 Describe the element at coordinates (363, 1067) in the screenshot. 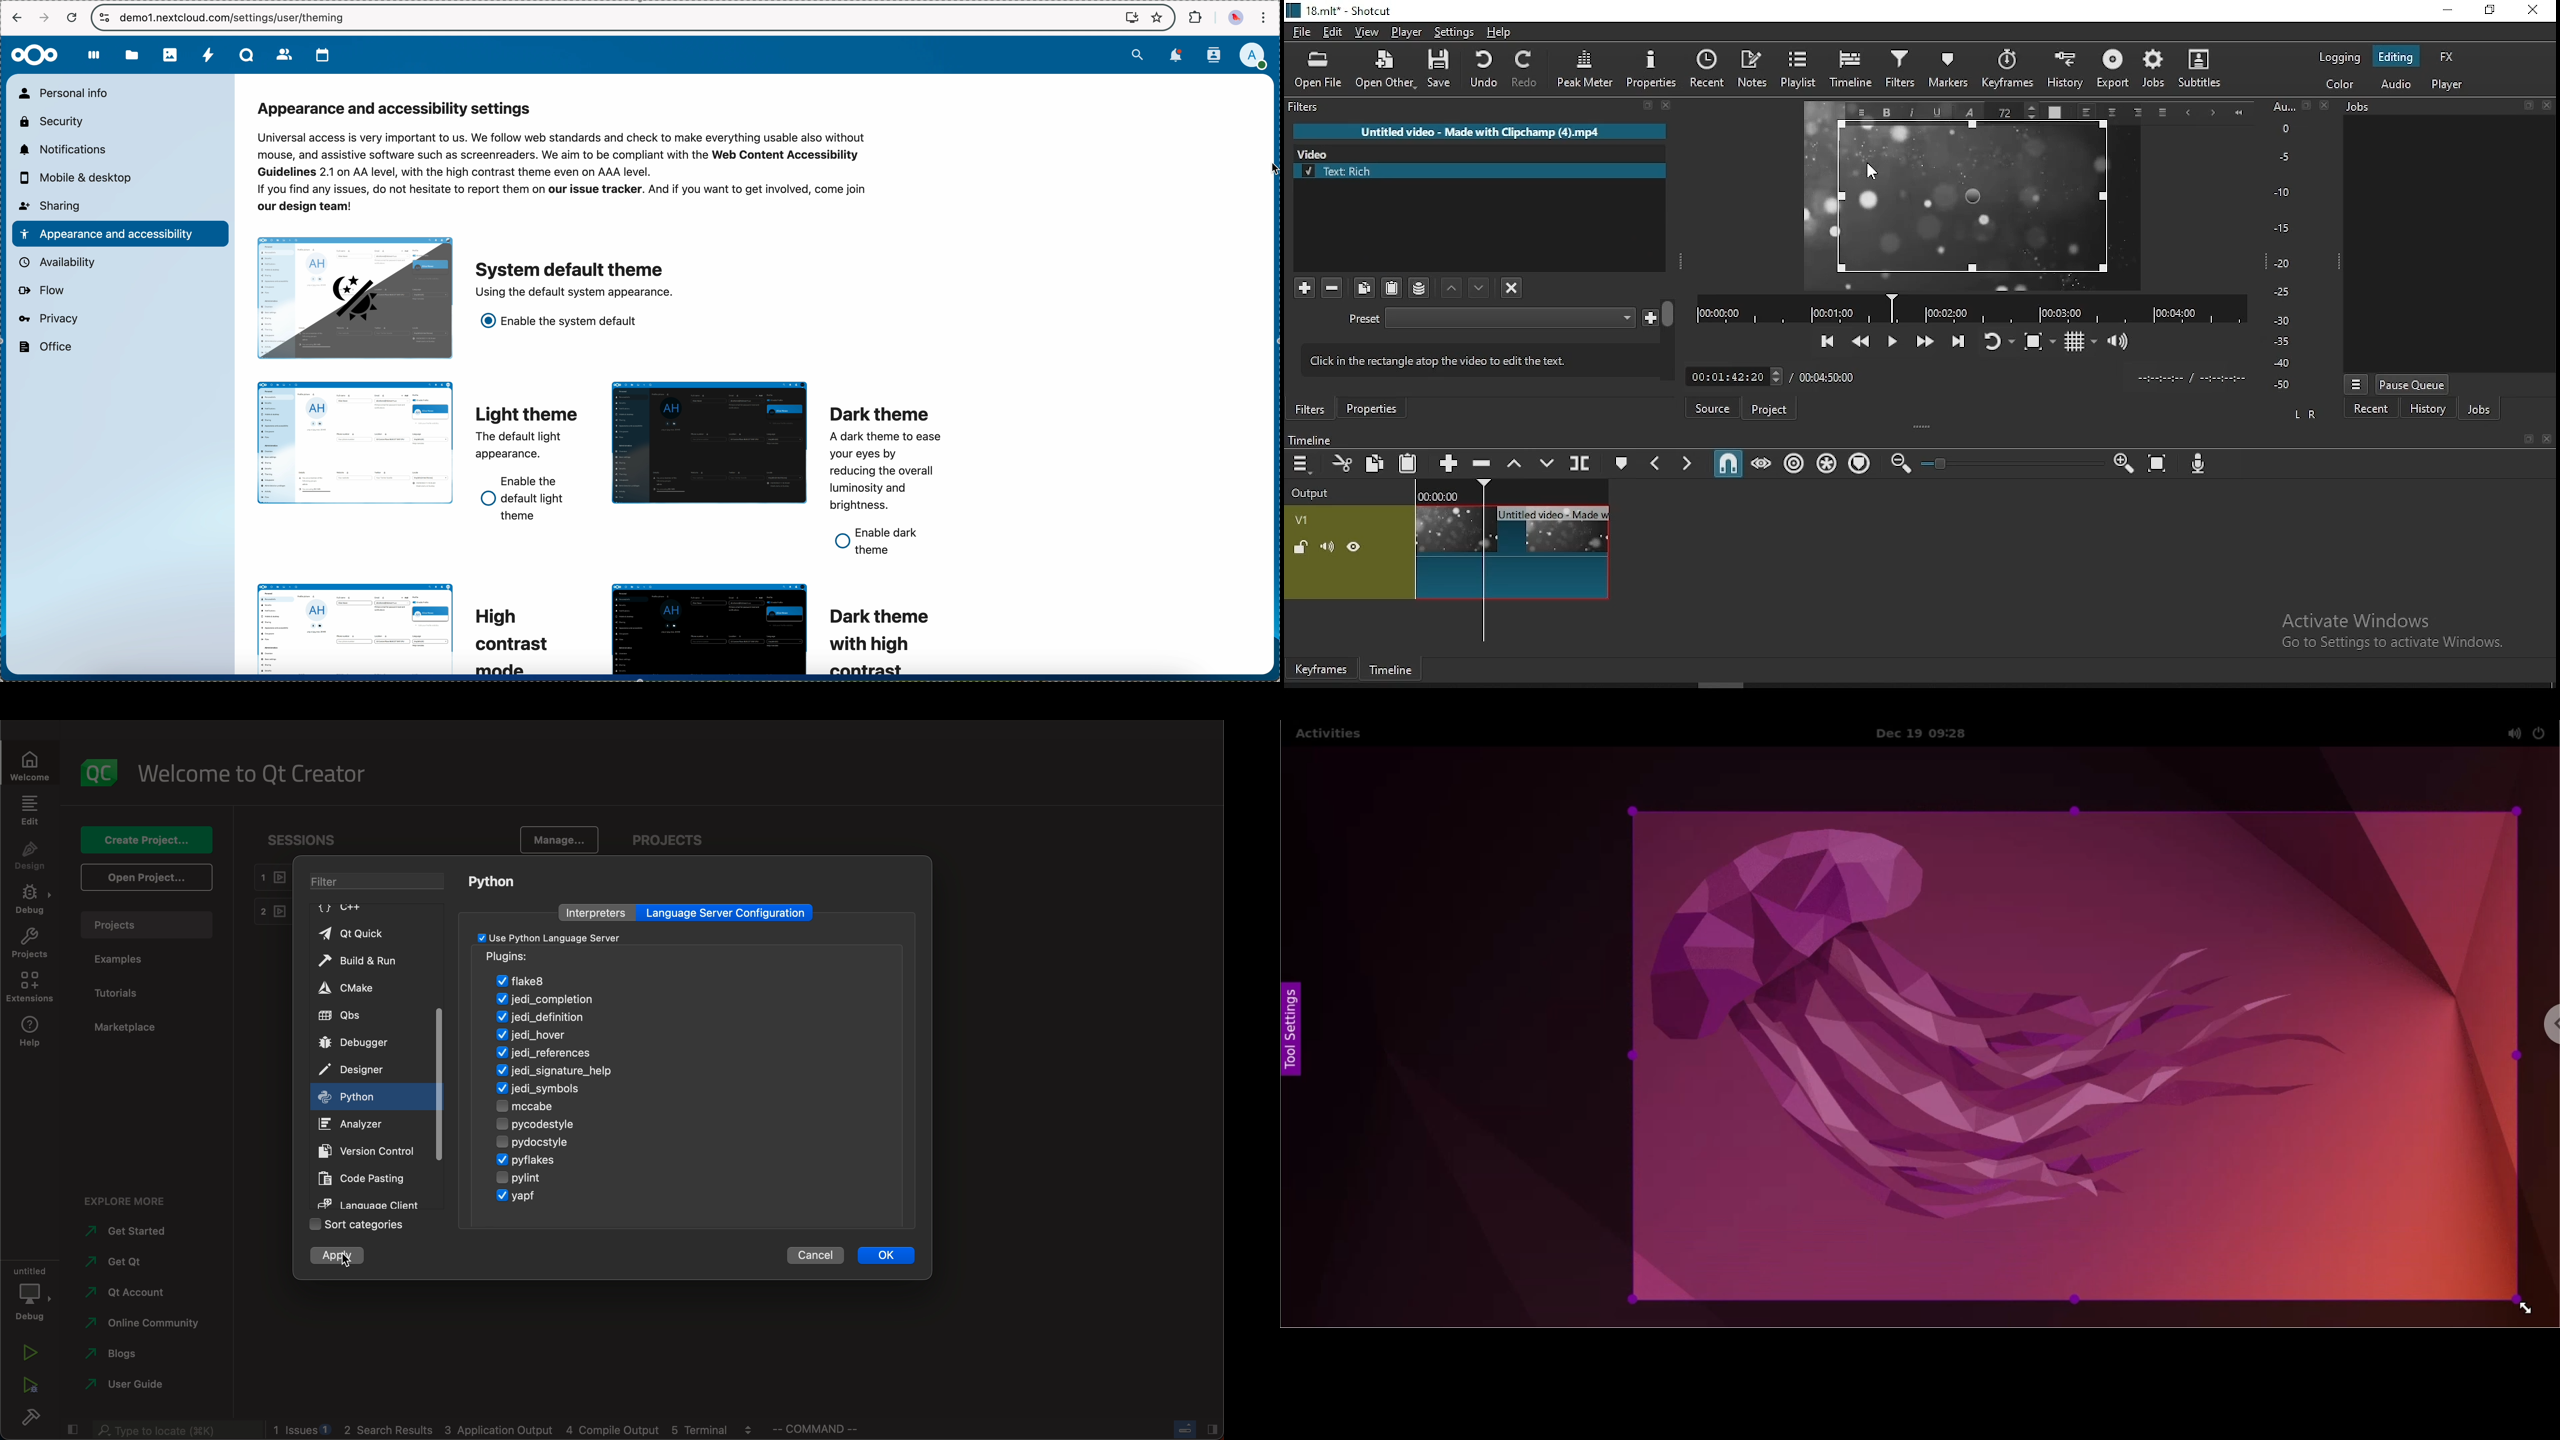

I see `designer` at that location.